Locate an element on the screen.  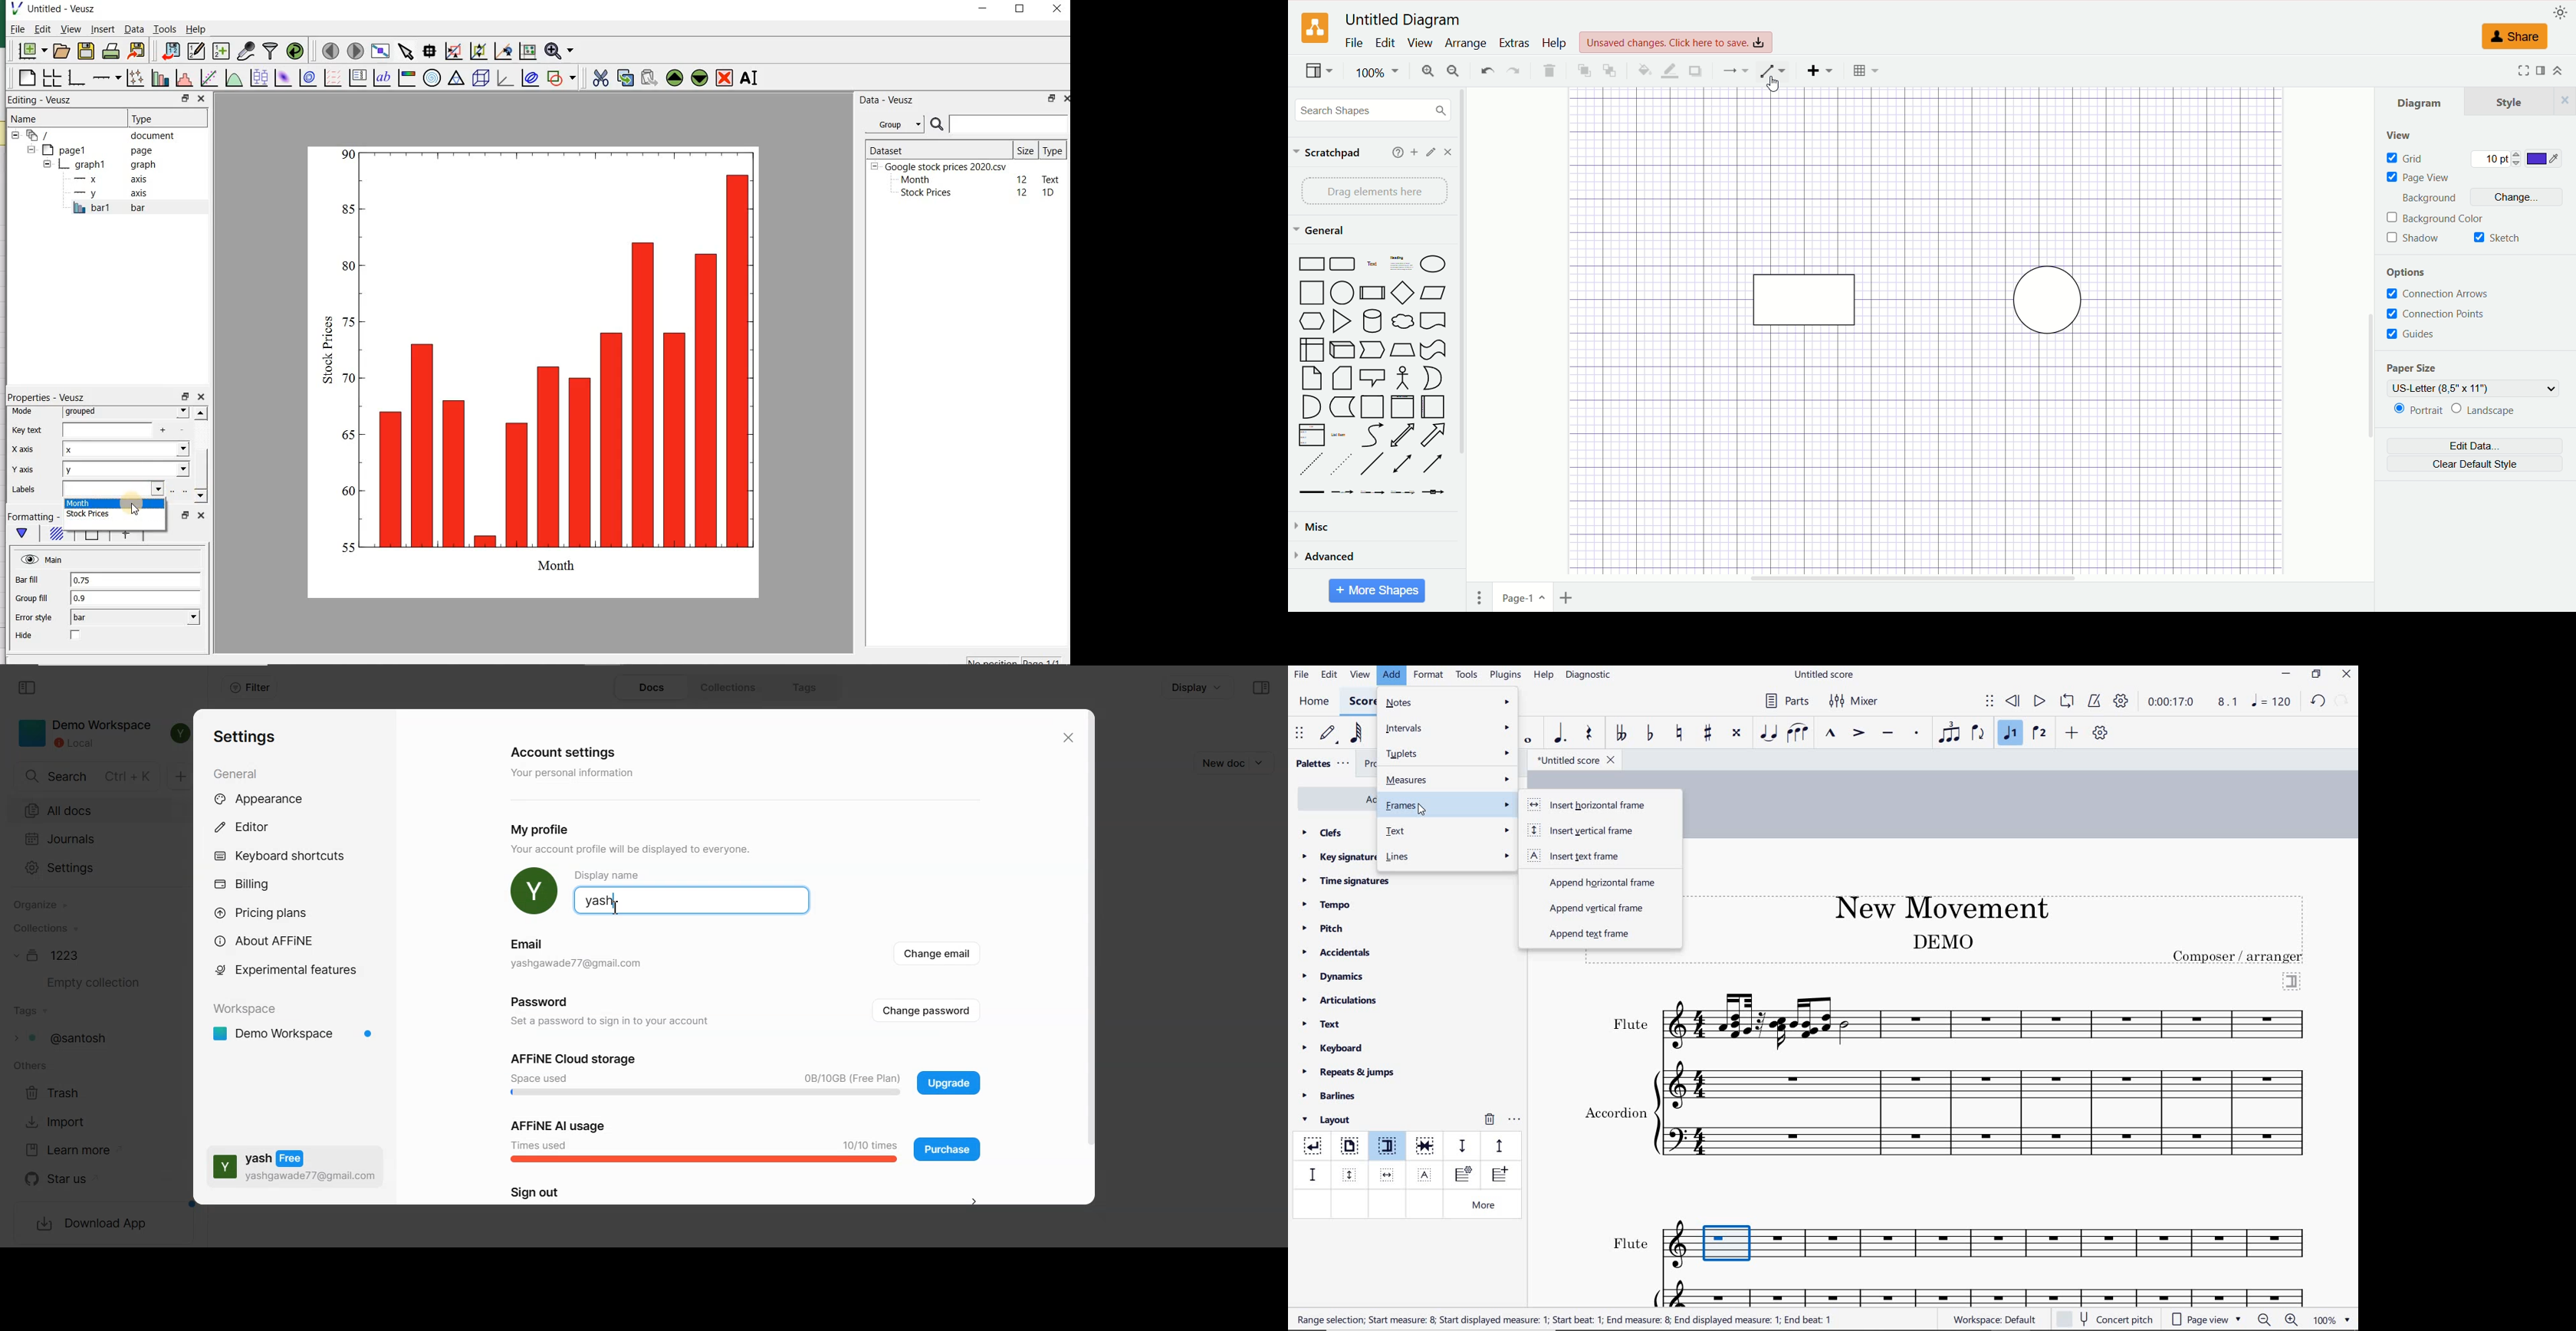
Trapezoid is located at coordinates (1403, 350).